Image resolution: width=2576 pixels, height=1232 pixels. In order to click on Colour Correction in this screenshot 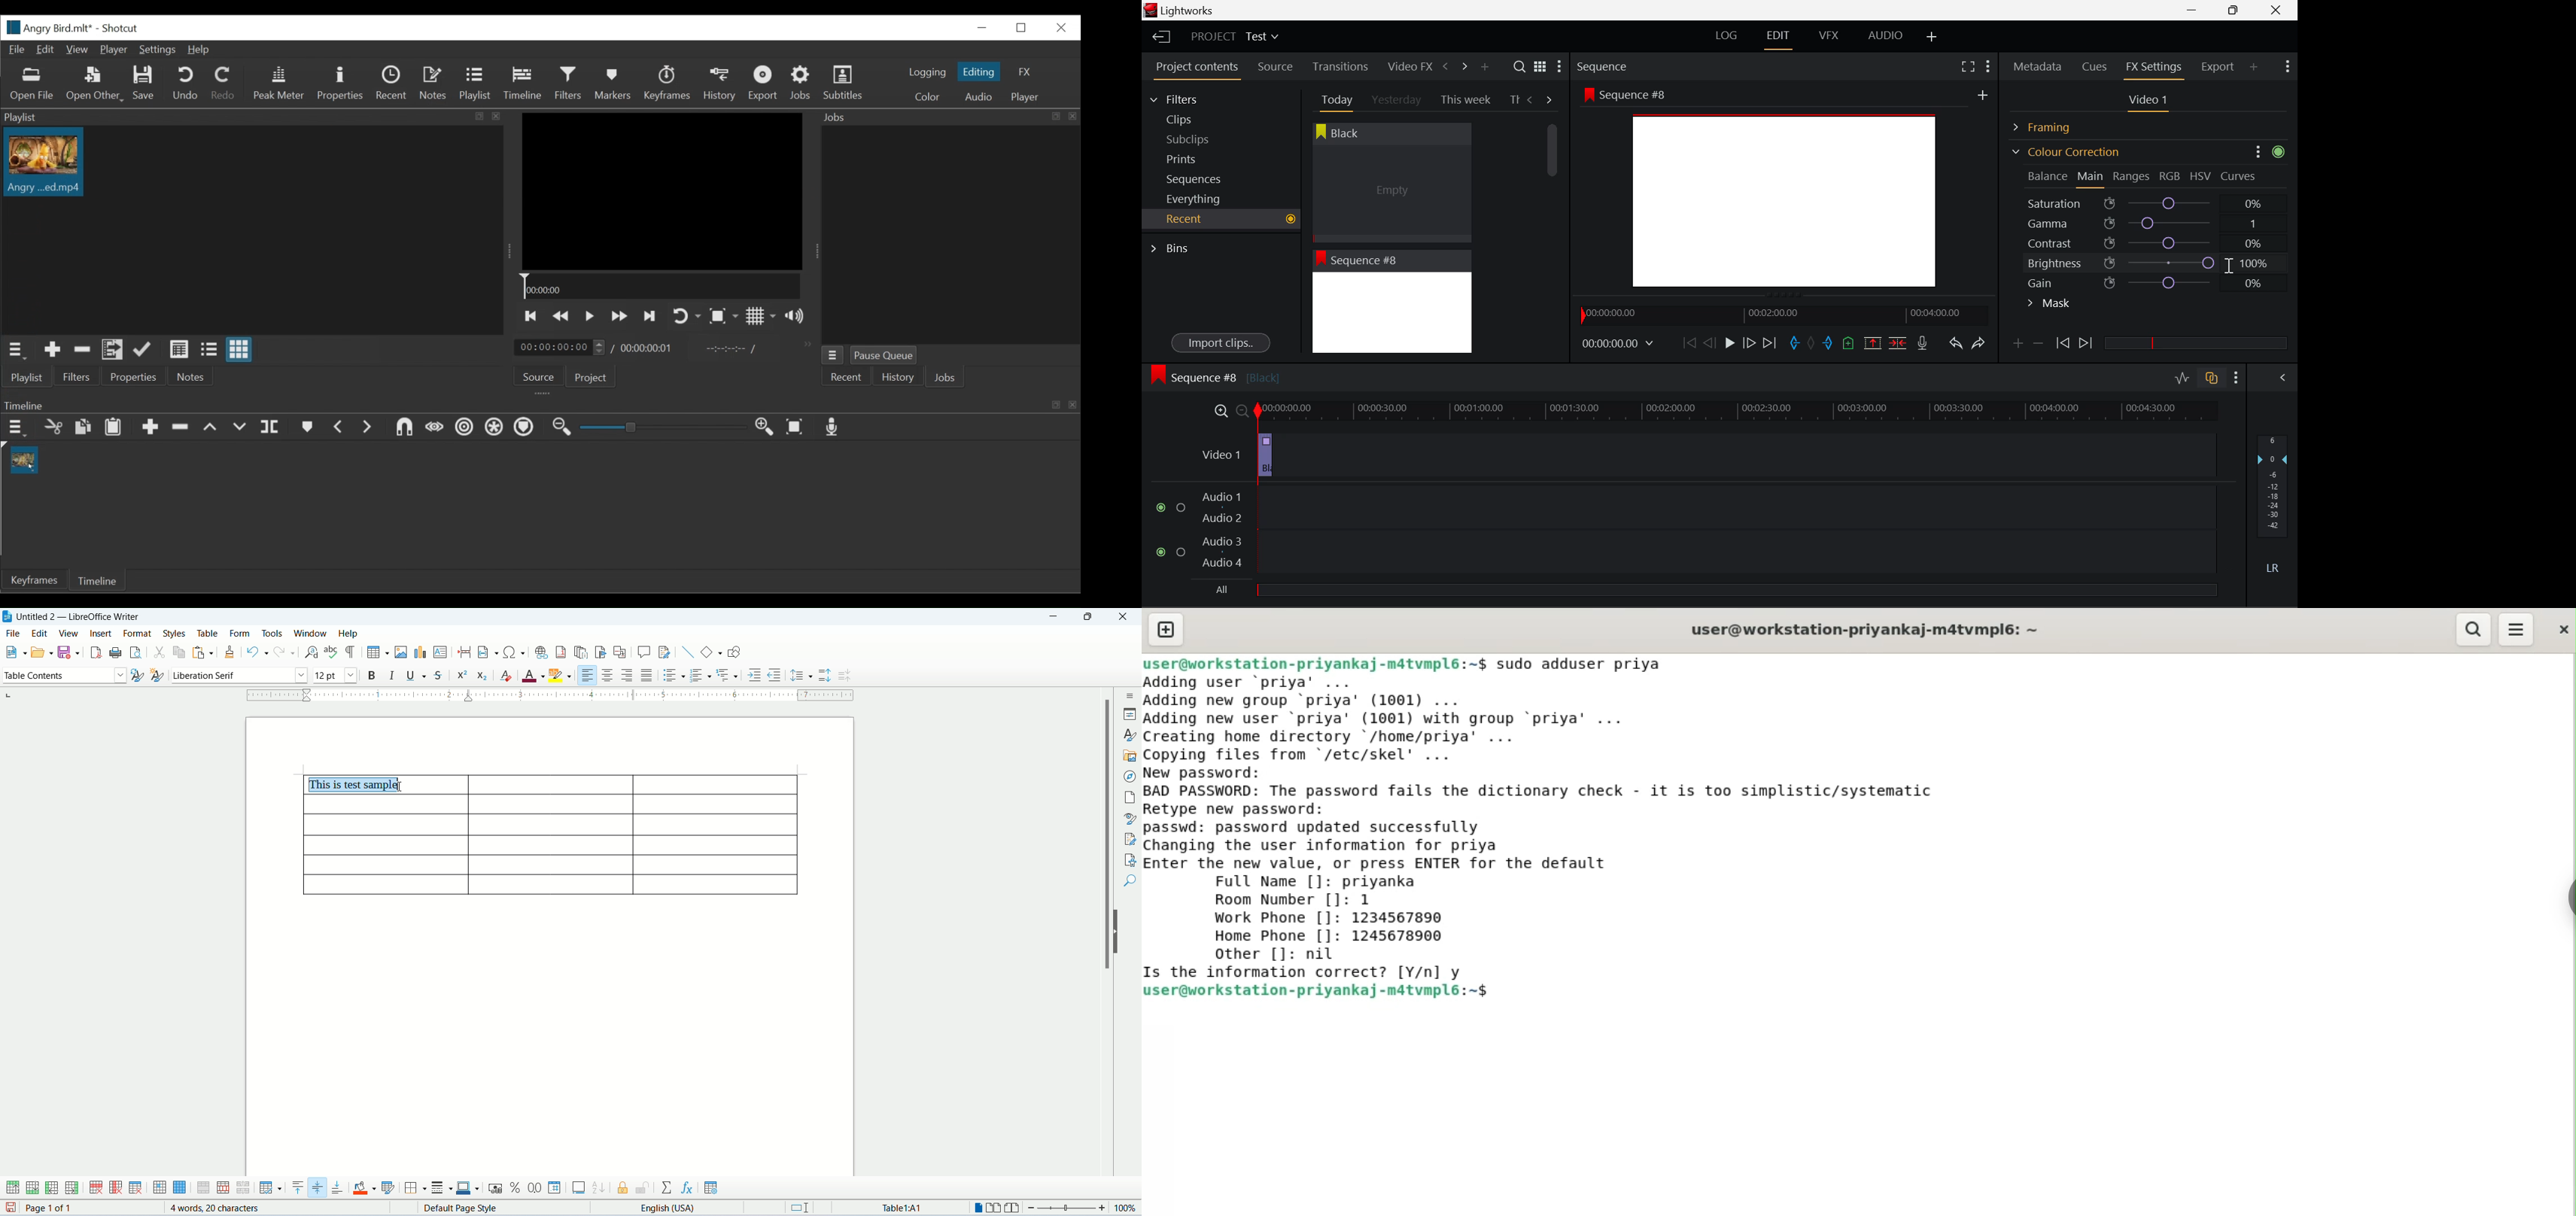, I will do `click(2065, 152)`.